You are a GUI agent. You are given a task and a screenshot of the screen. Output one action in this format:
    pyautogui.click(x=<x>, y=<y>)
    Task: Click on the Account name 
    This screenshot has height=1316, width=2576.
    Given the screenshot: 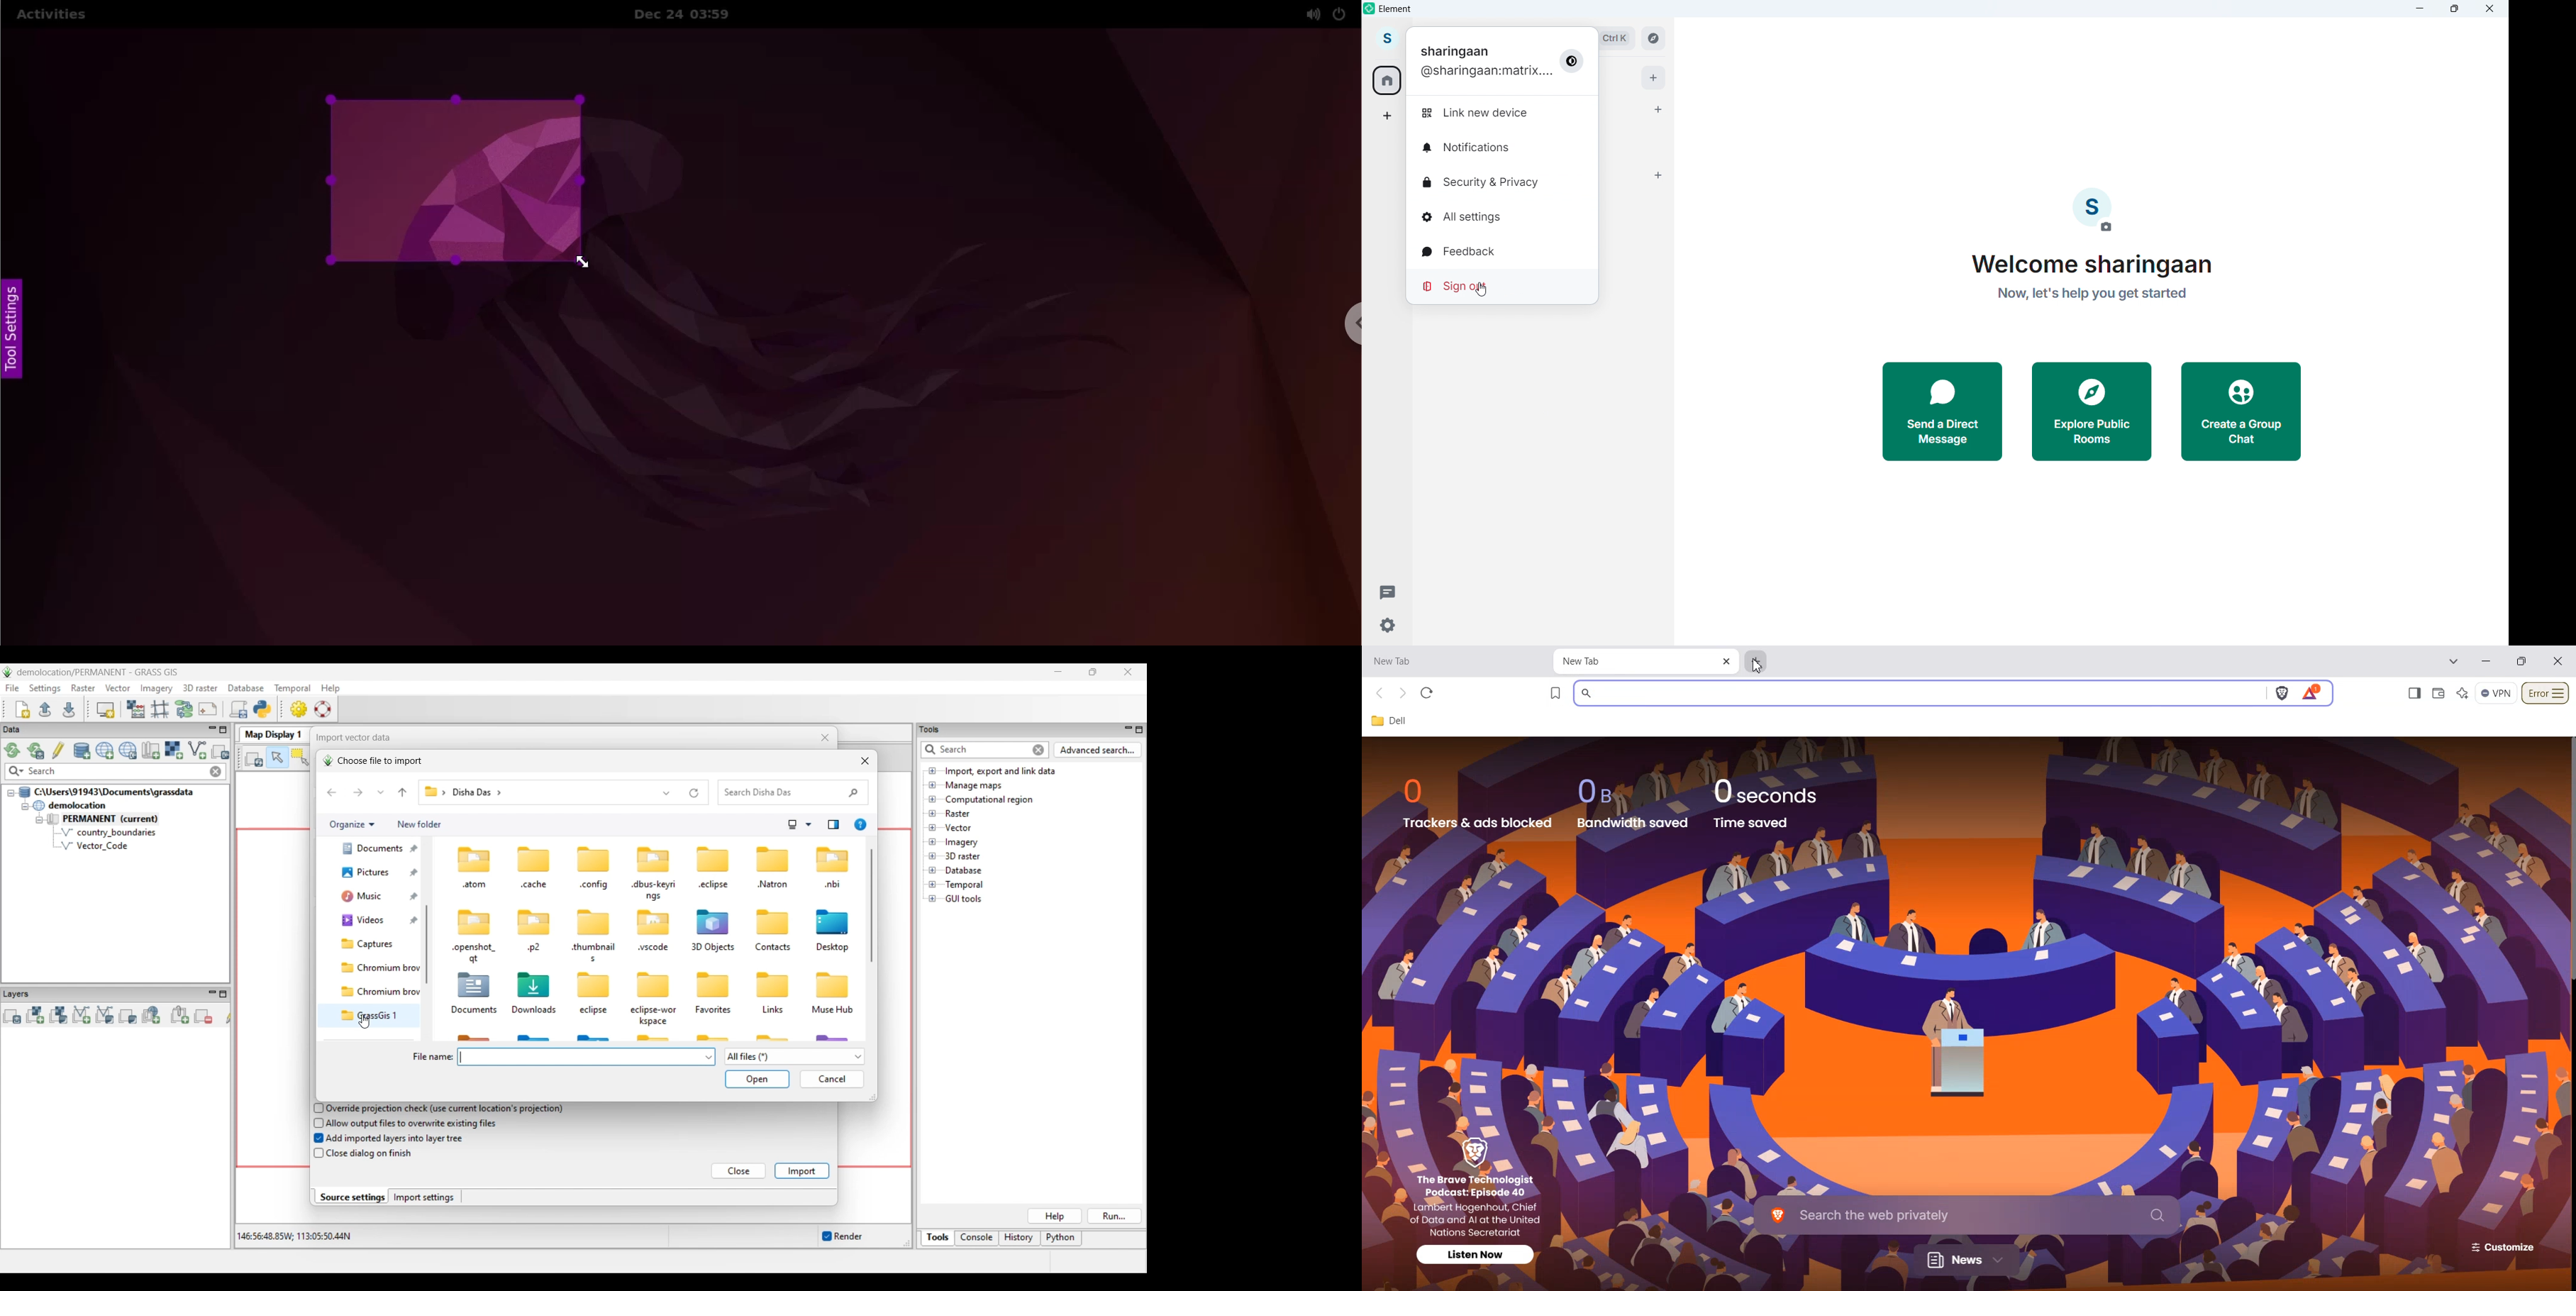 What is the action you would take?
    pyautogui.click(x=1455, y=51)
    